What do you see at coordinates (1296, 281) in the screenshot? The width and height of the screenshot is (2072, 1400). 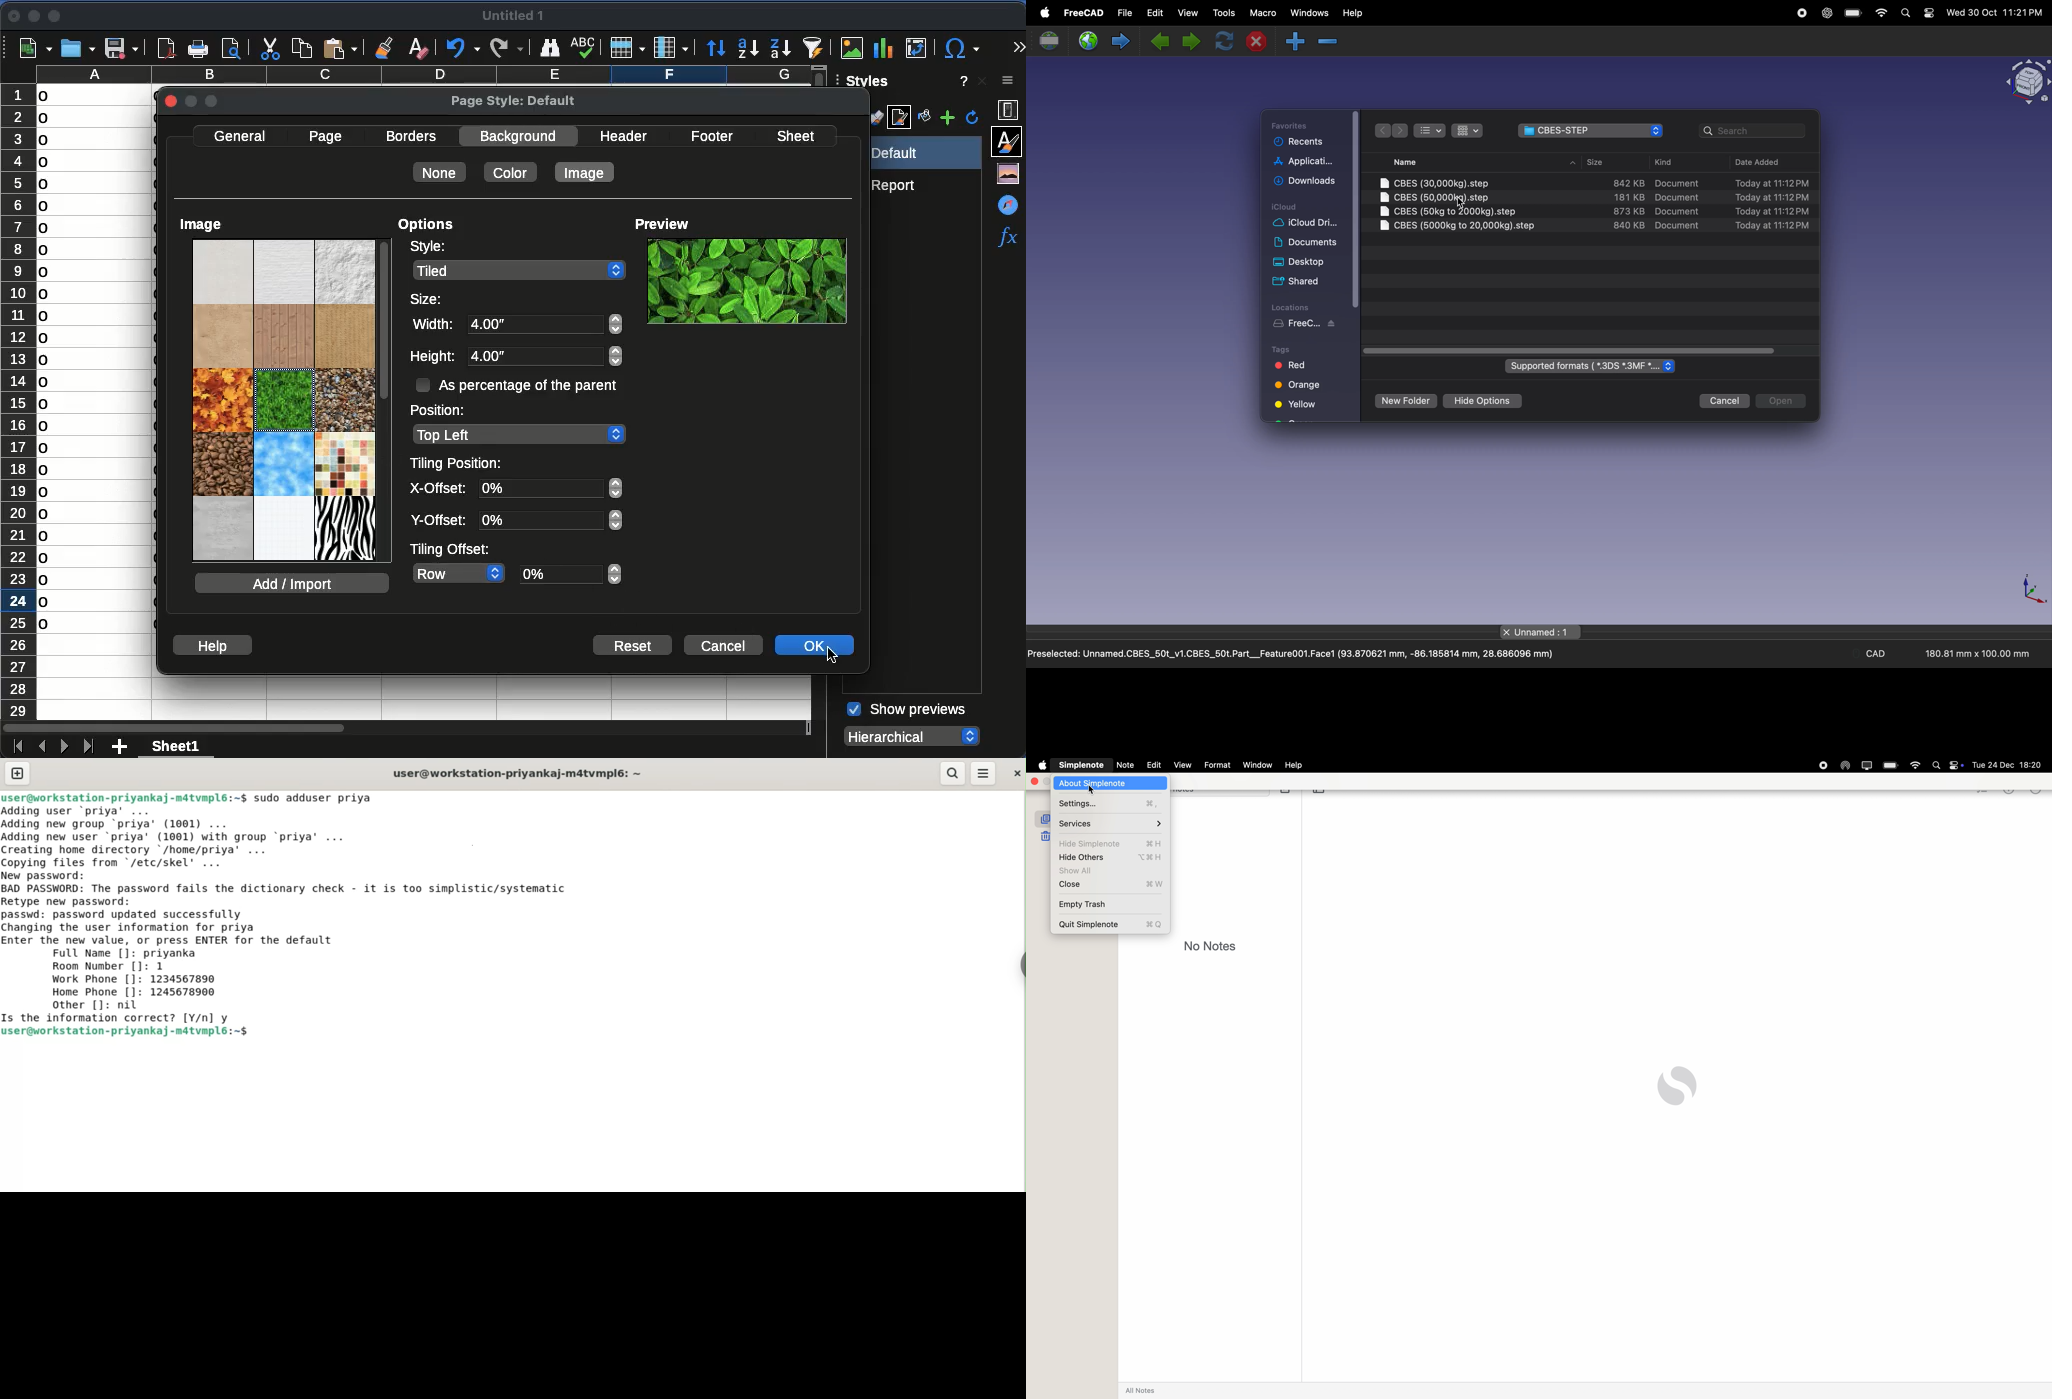 I see `shared` at bounding box center [1296, 281].